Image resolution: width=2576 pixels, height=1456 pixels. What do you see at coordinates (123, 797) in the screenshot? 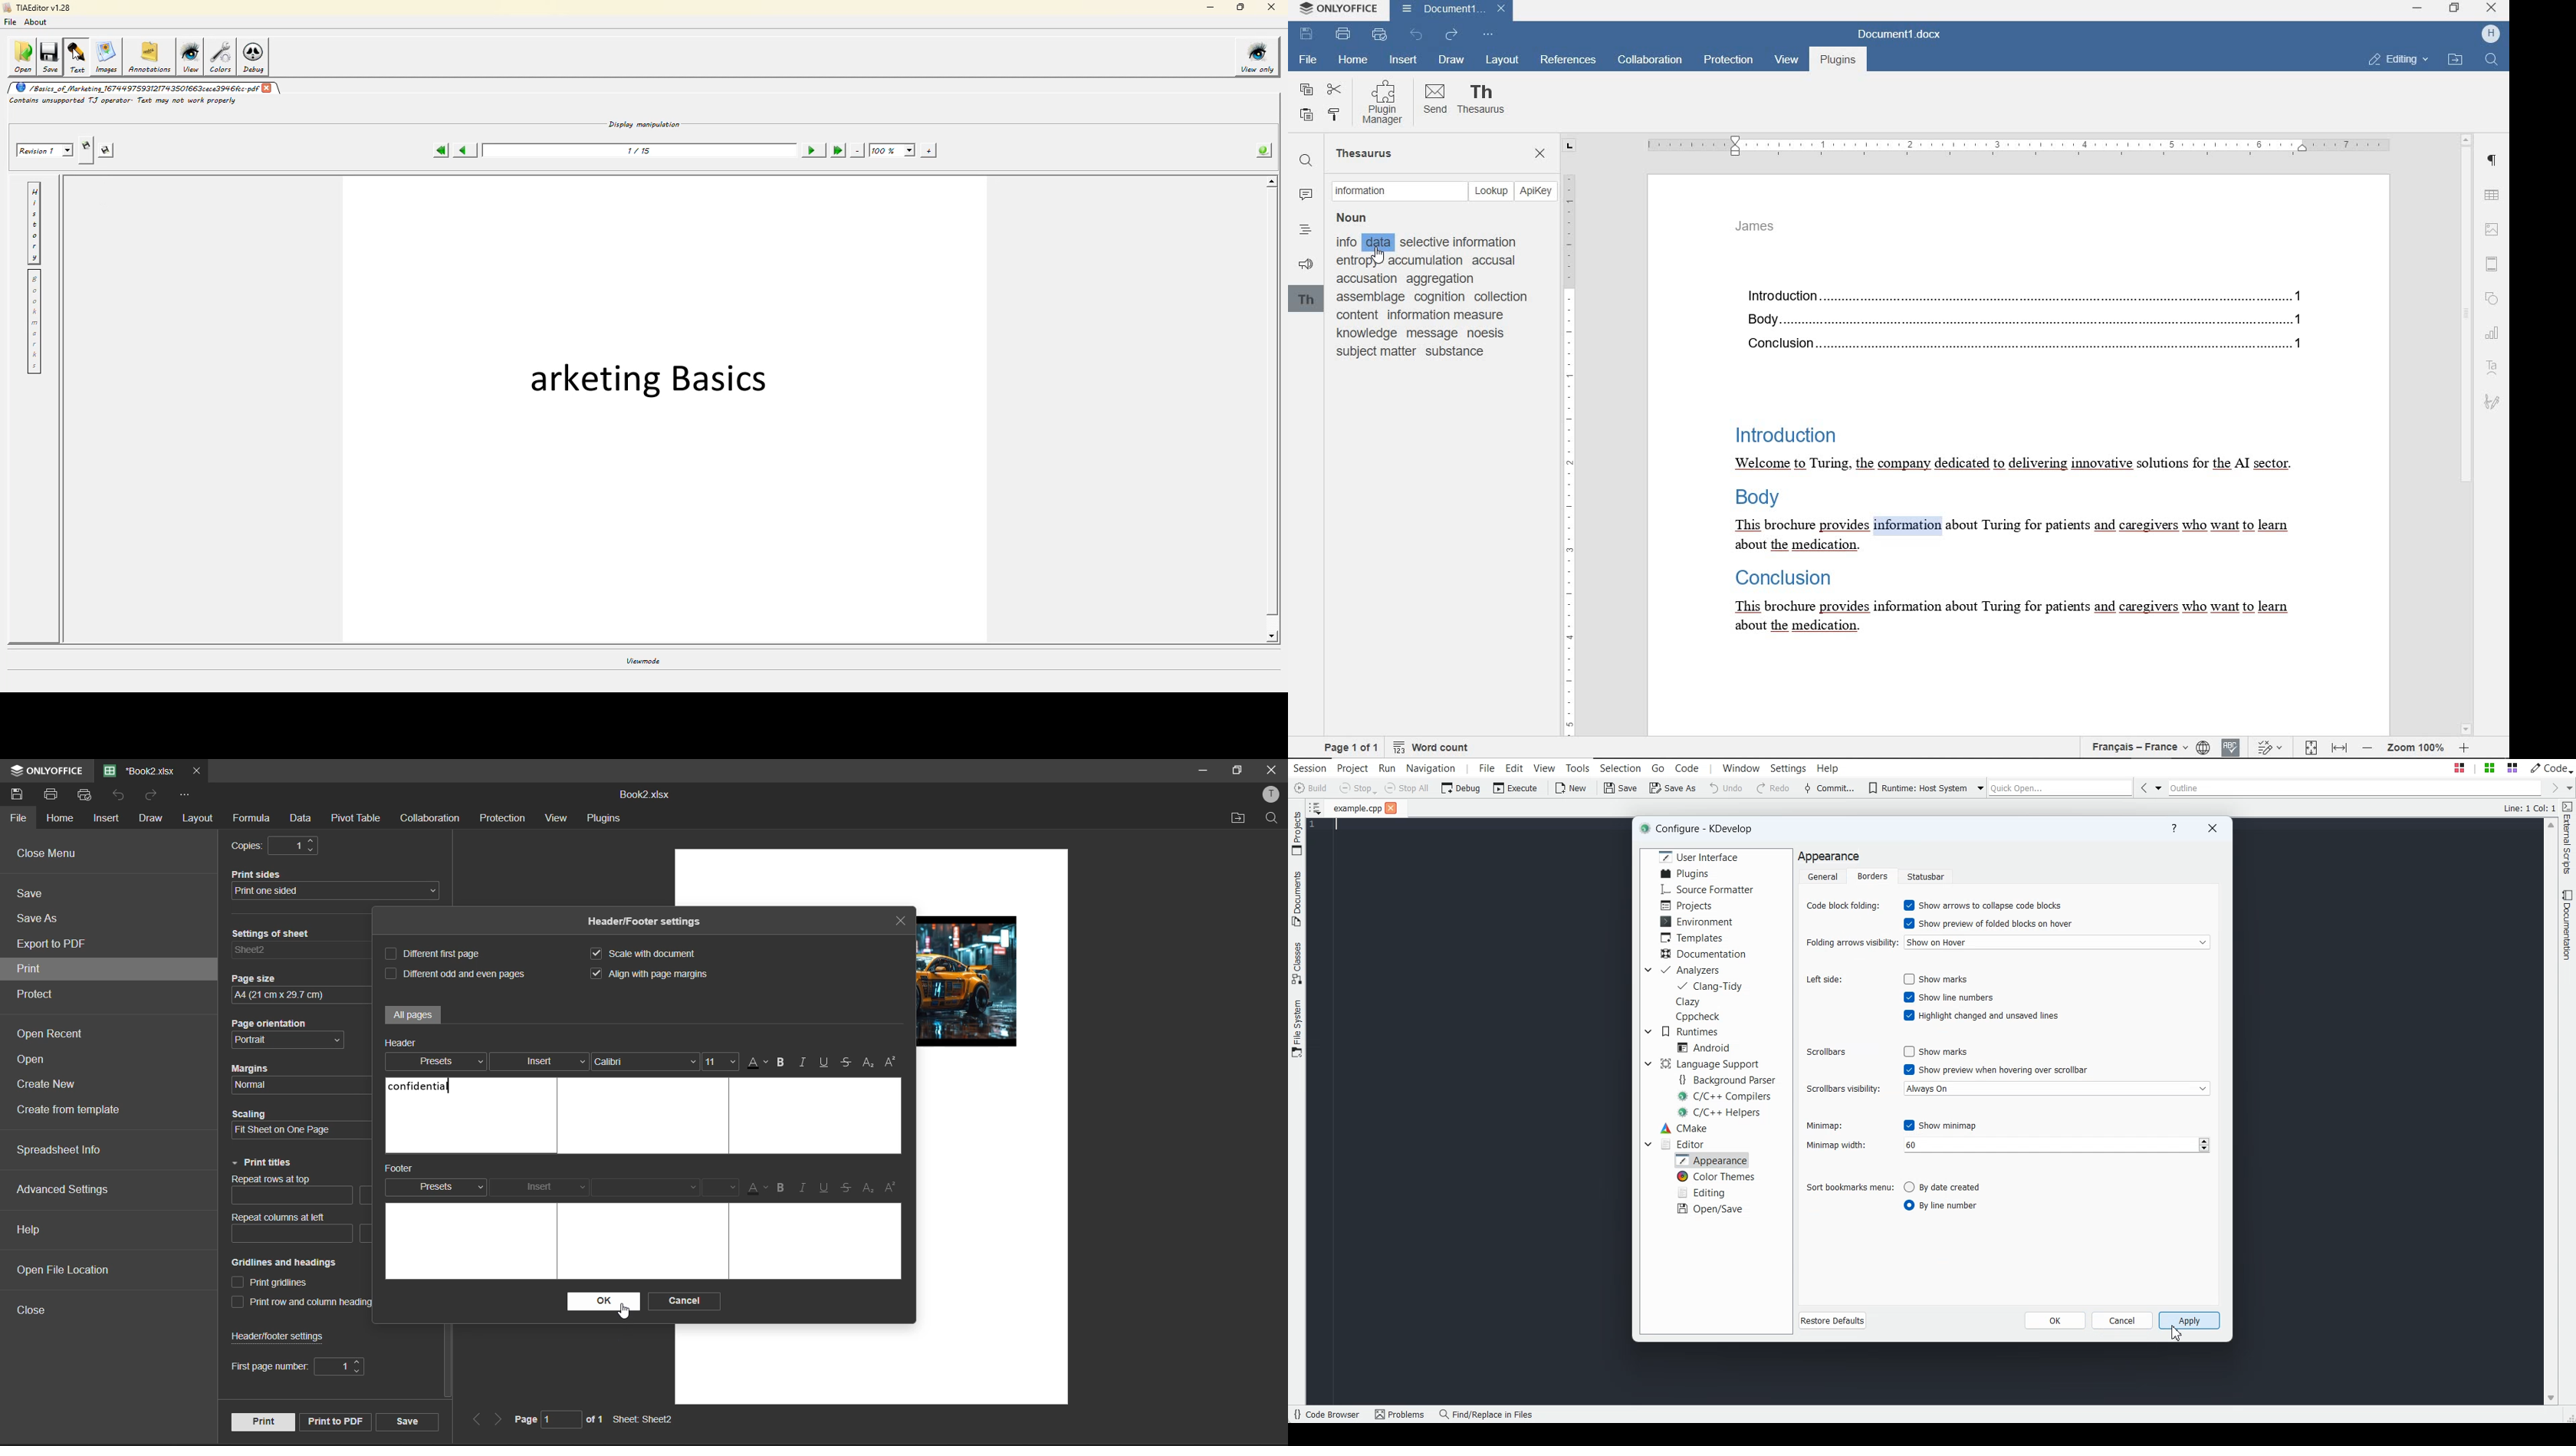
I see `undo` at bounding box center [123, 797].